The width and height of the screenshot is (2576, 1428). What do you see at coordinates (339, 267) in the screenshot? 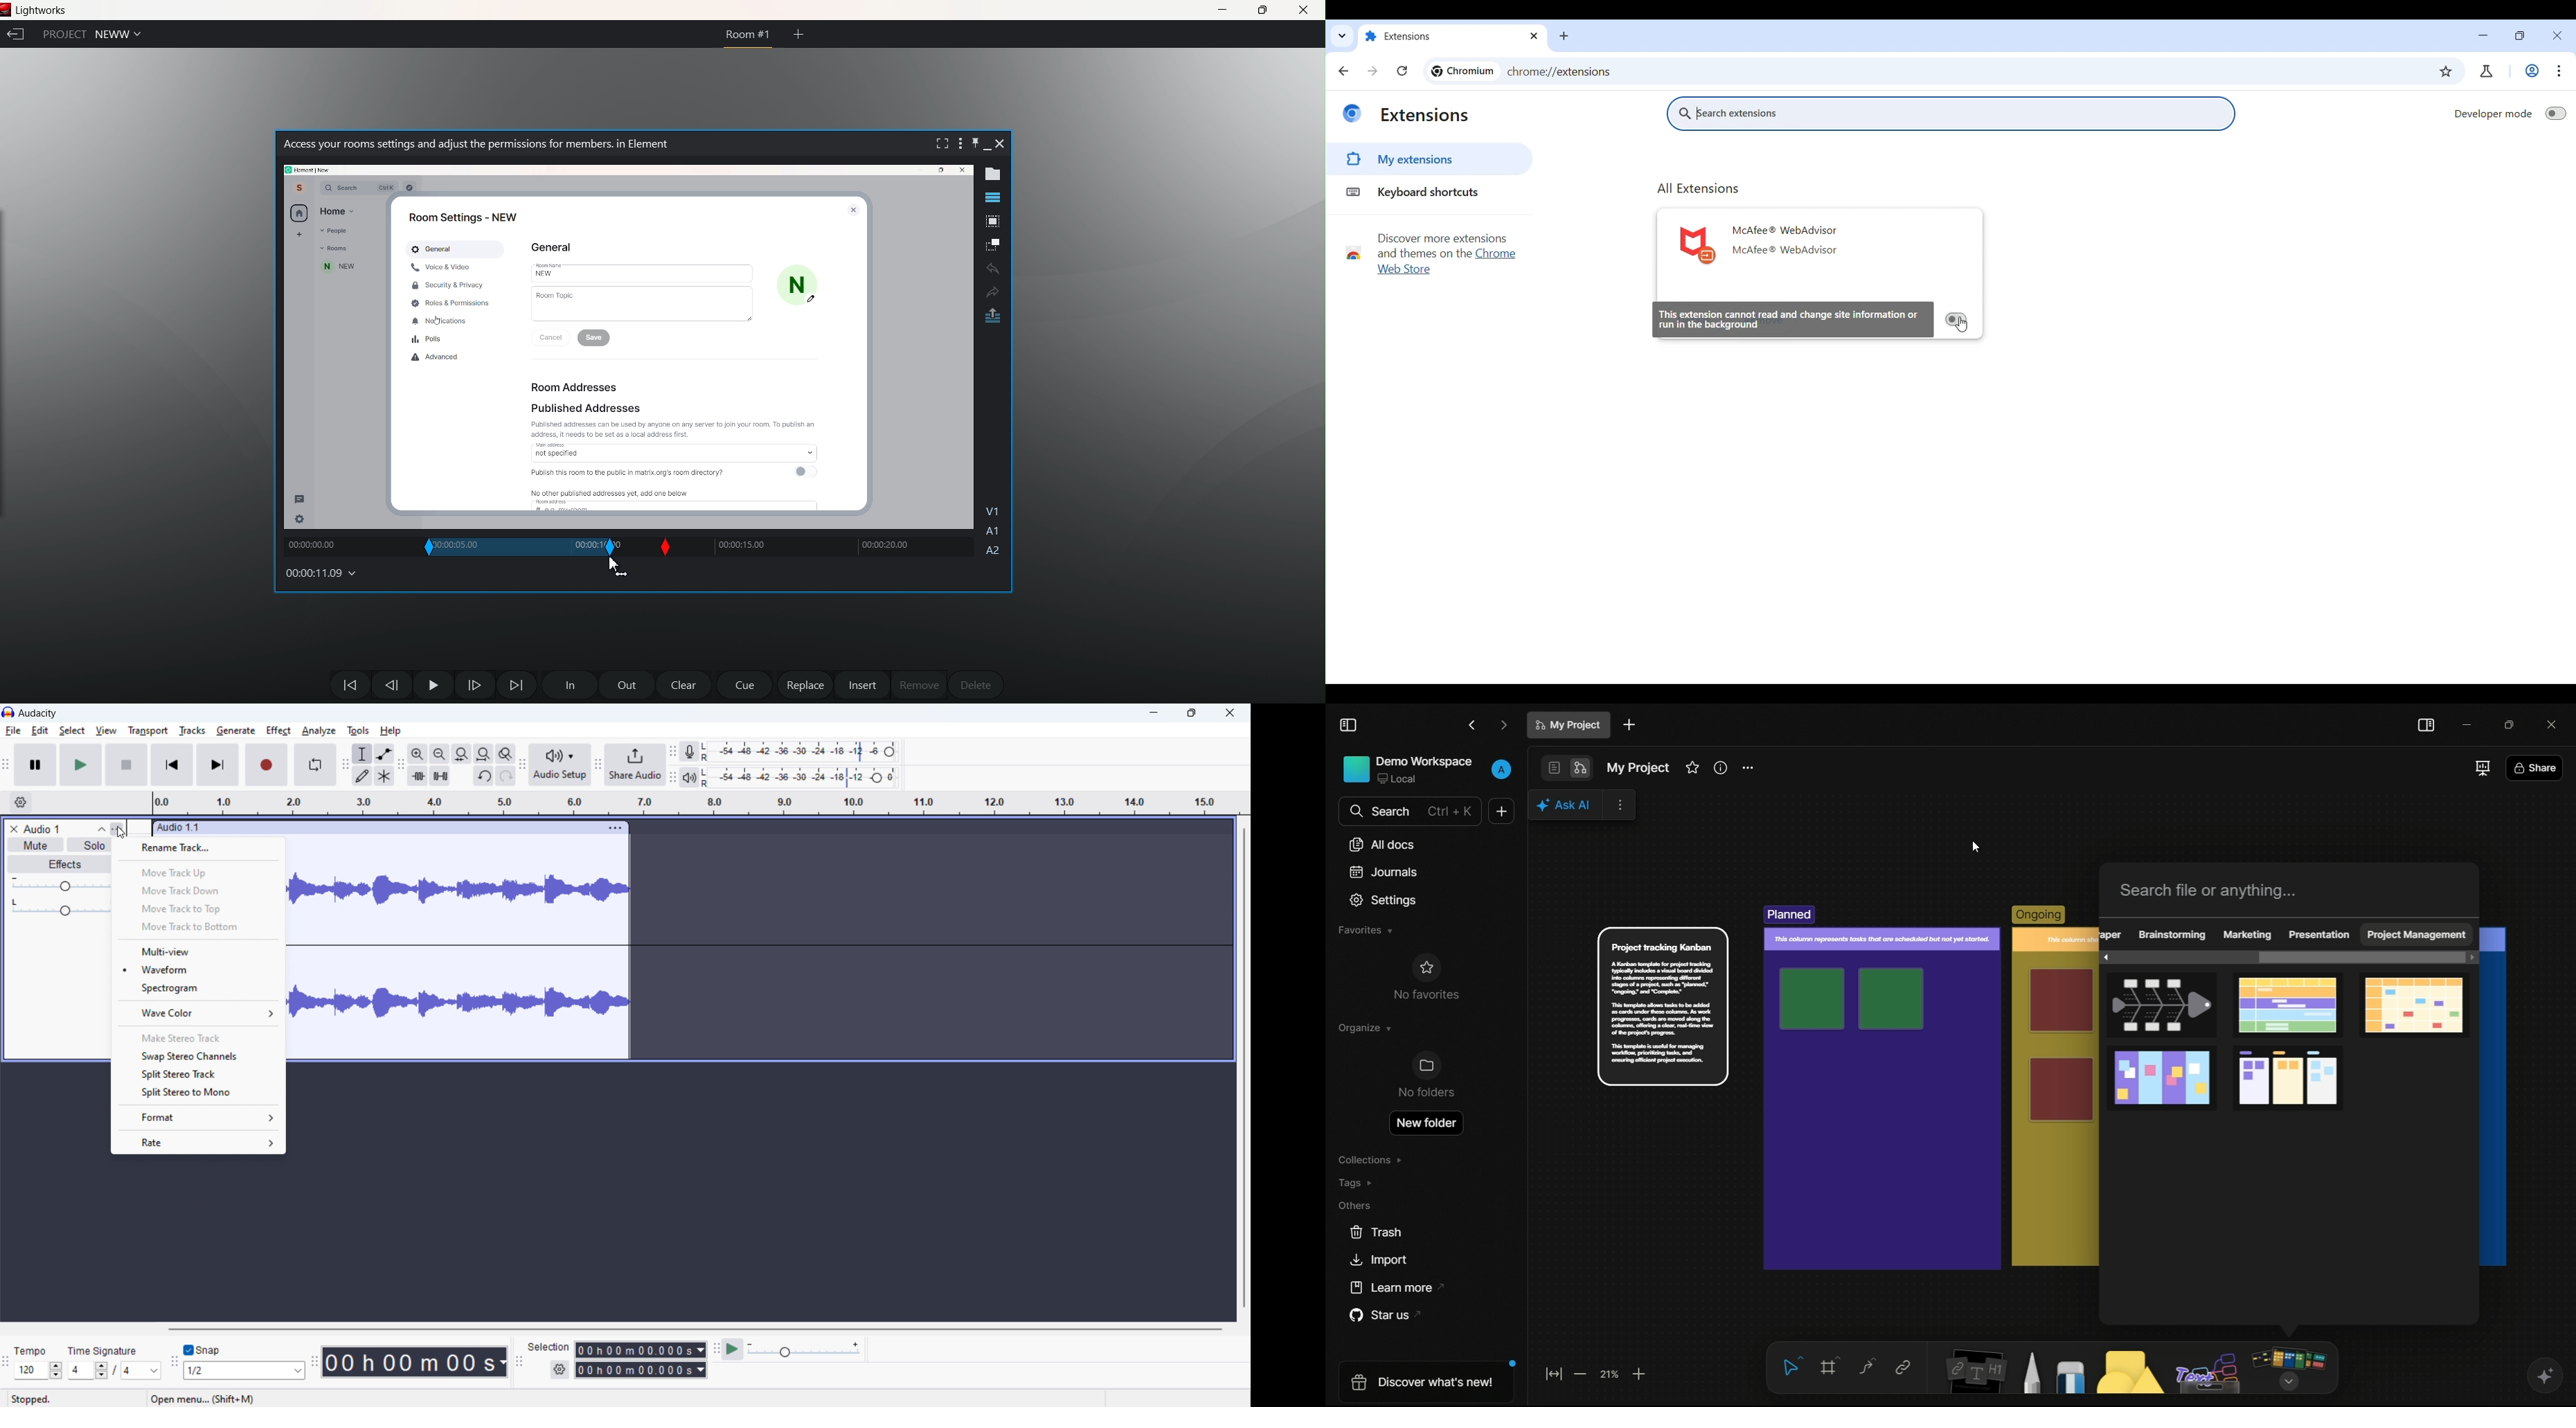
I see ` new` at bounding box center [339, 267].